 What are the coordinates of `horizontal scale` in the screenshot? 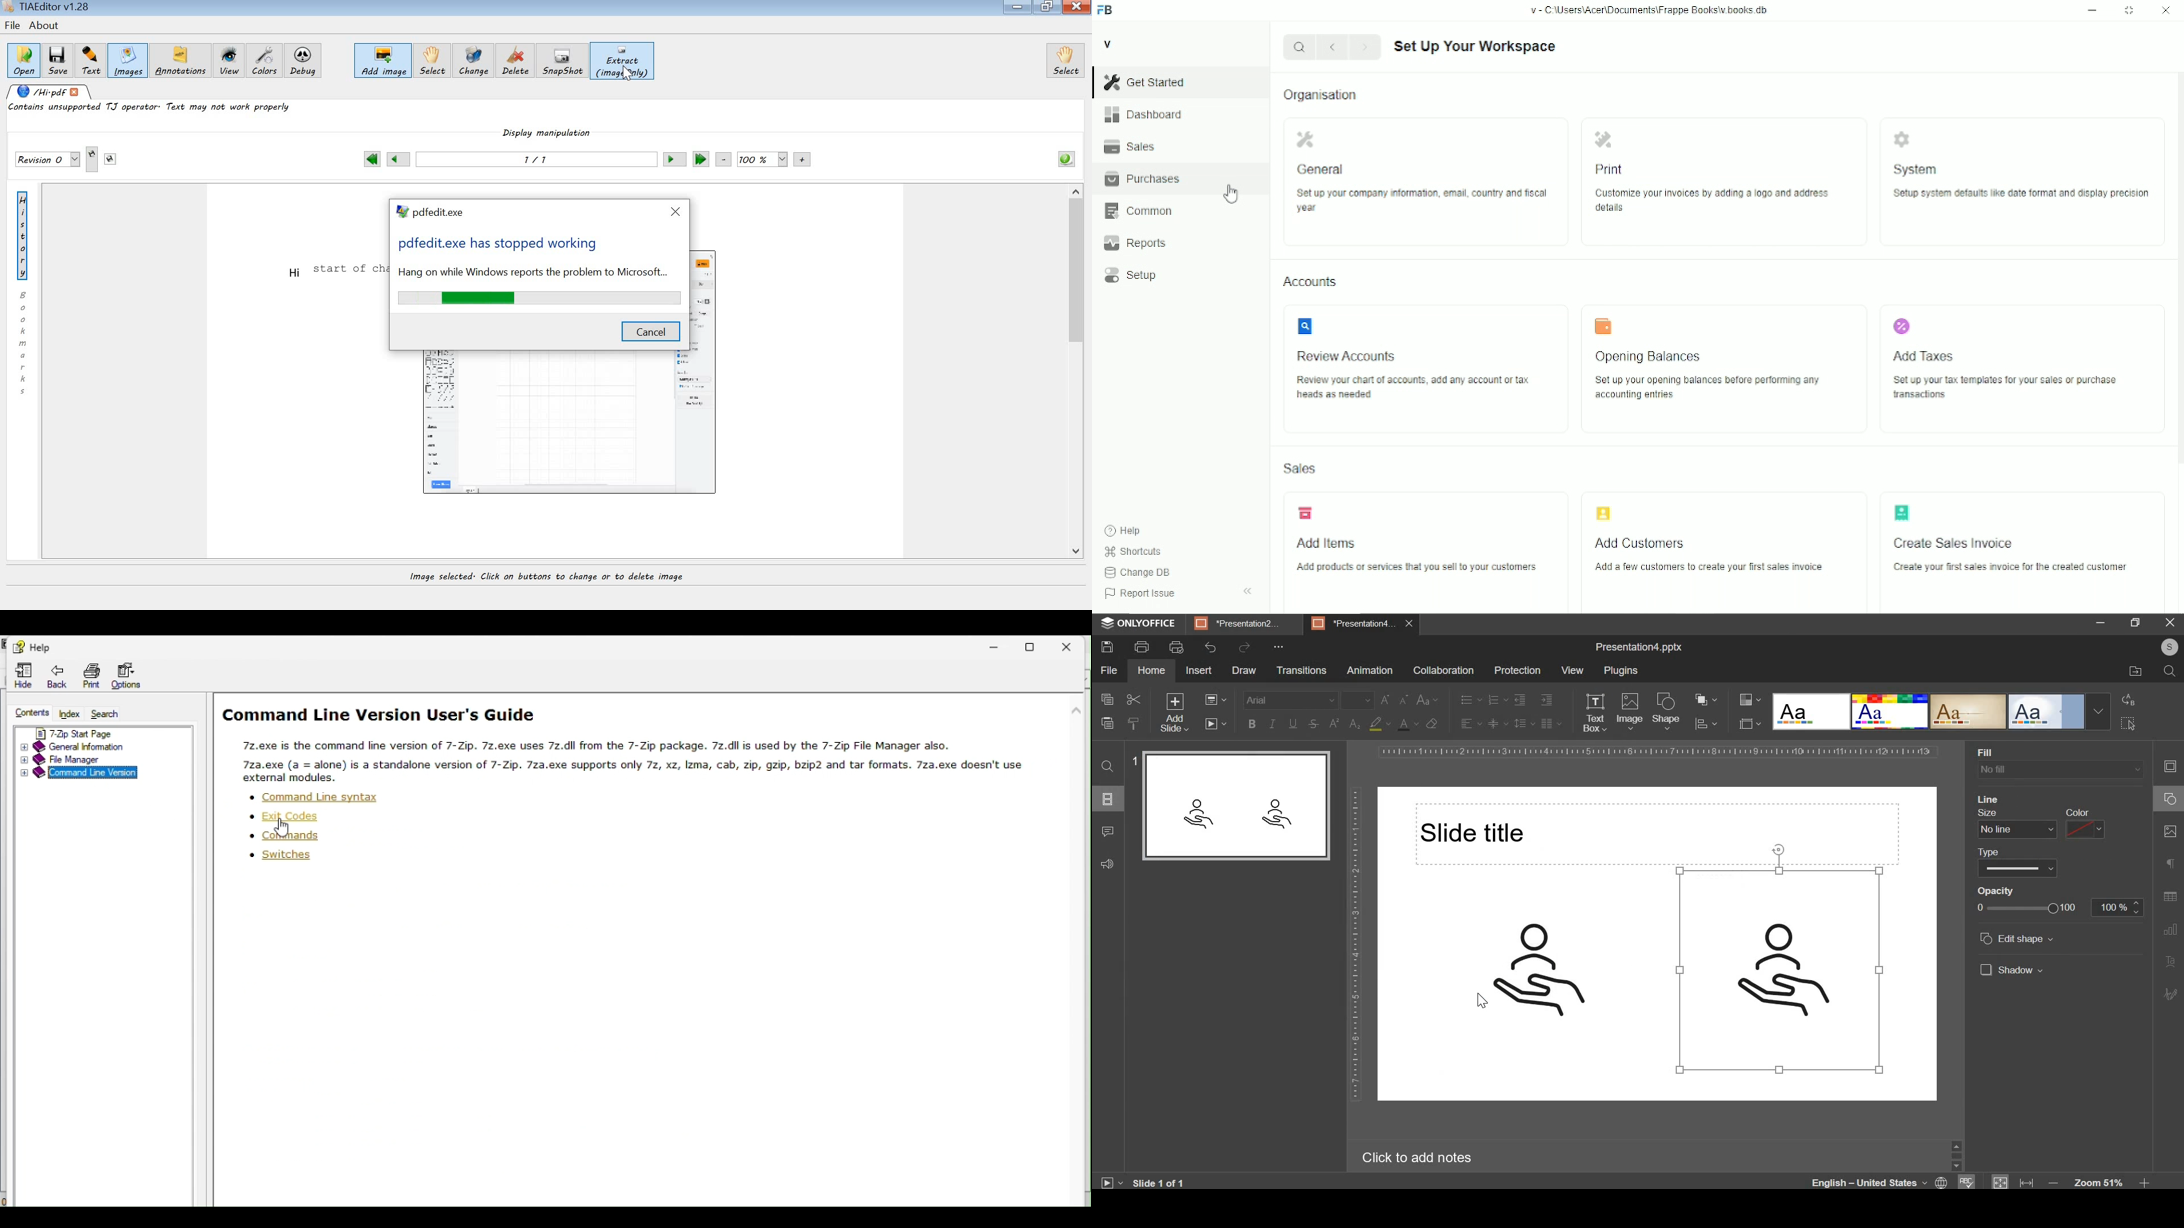 It's located at (1658, 751).